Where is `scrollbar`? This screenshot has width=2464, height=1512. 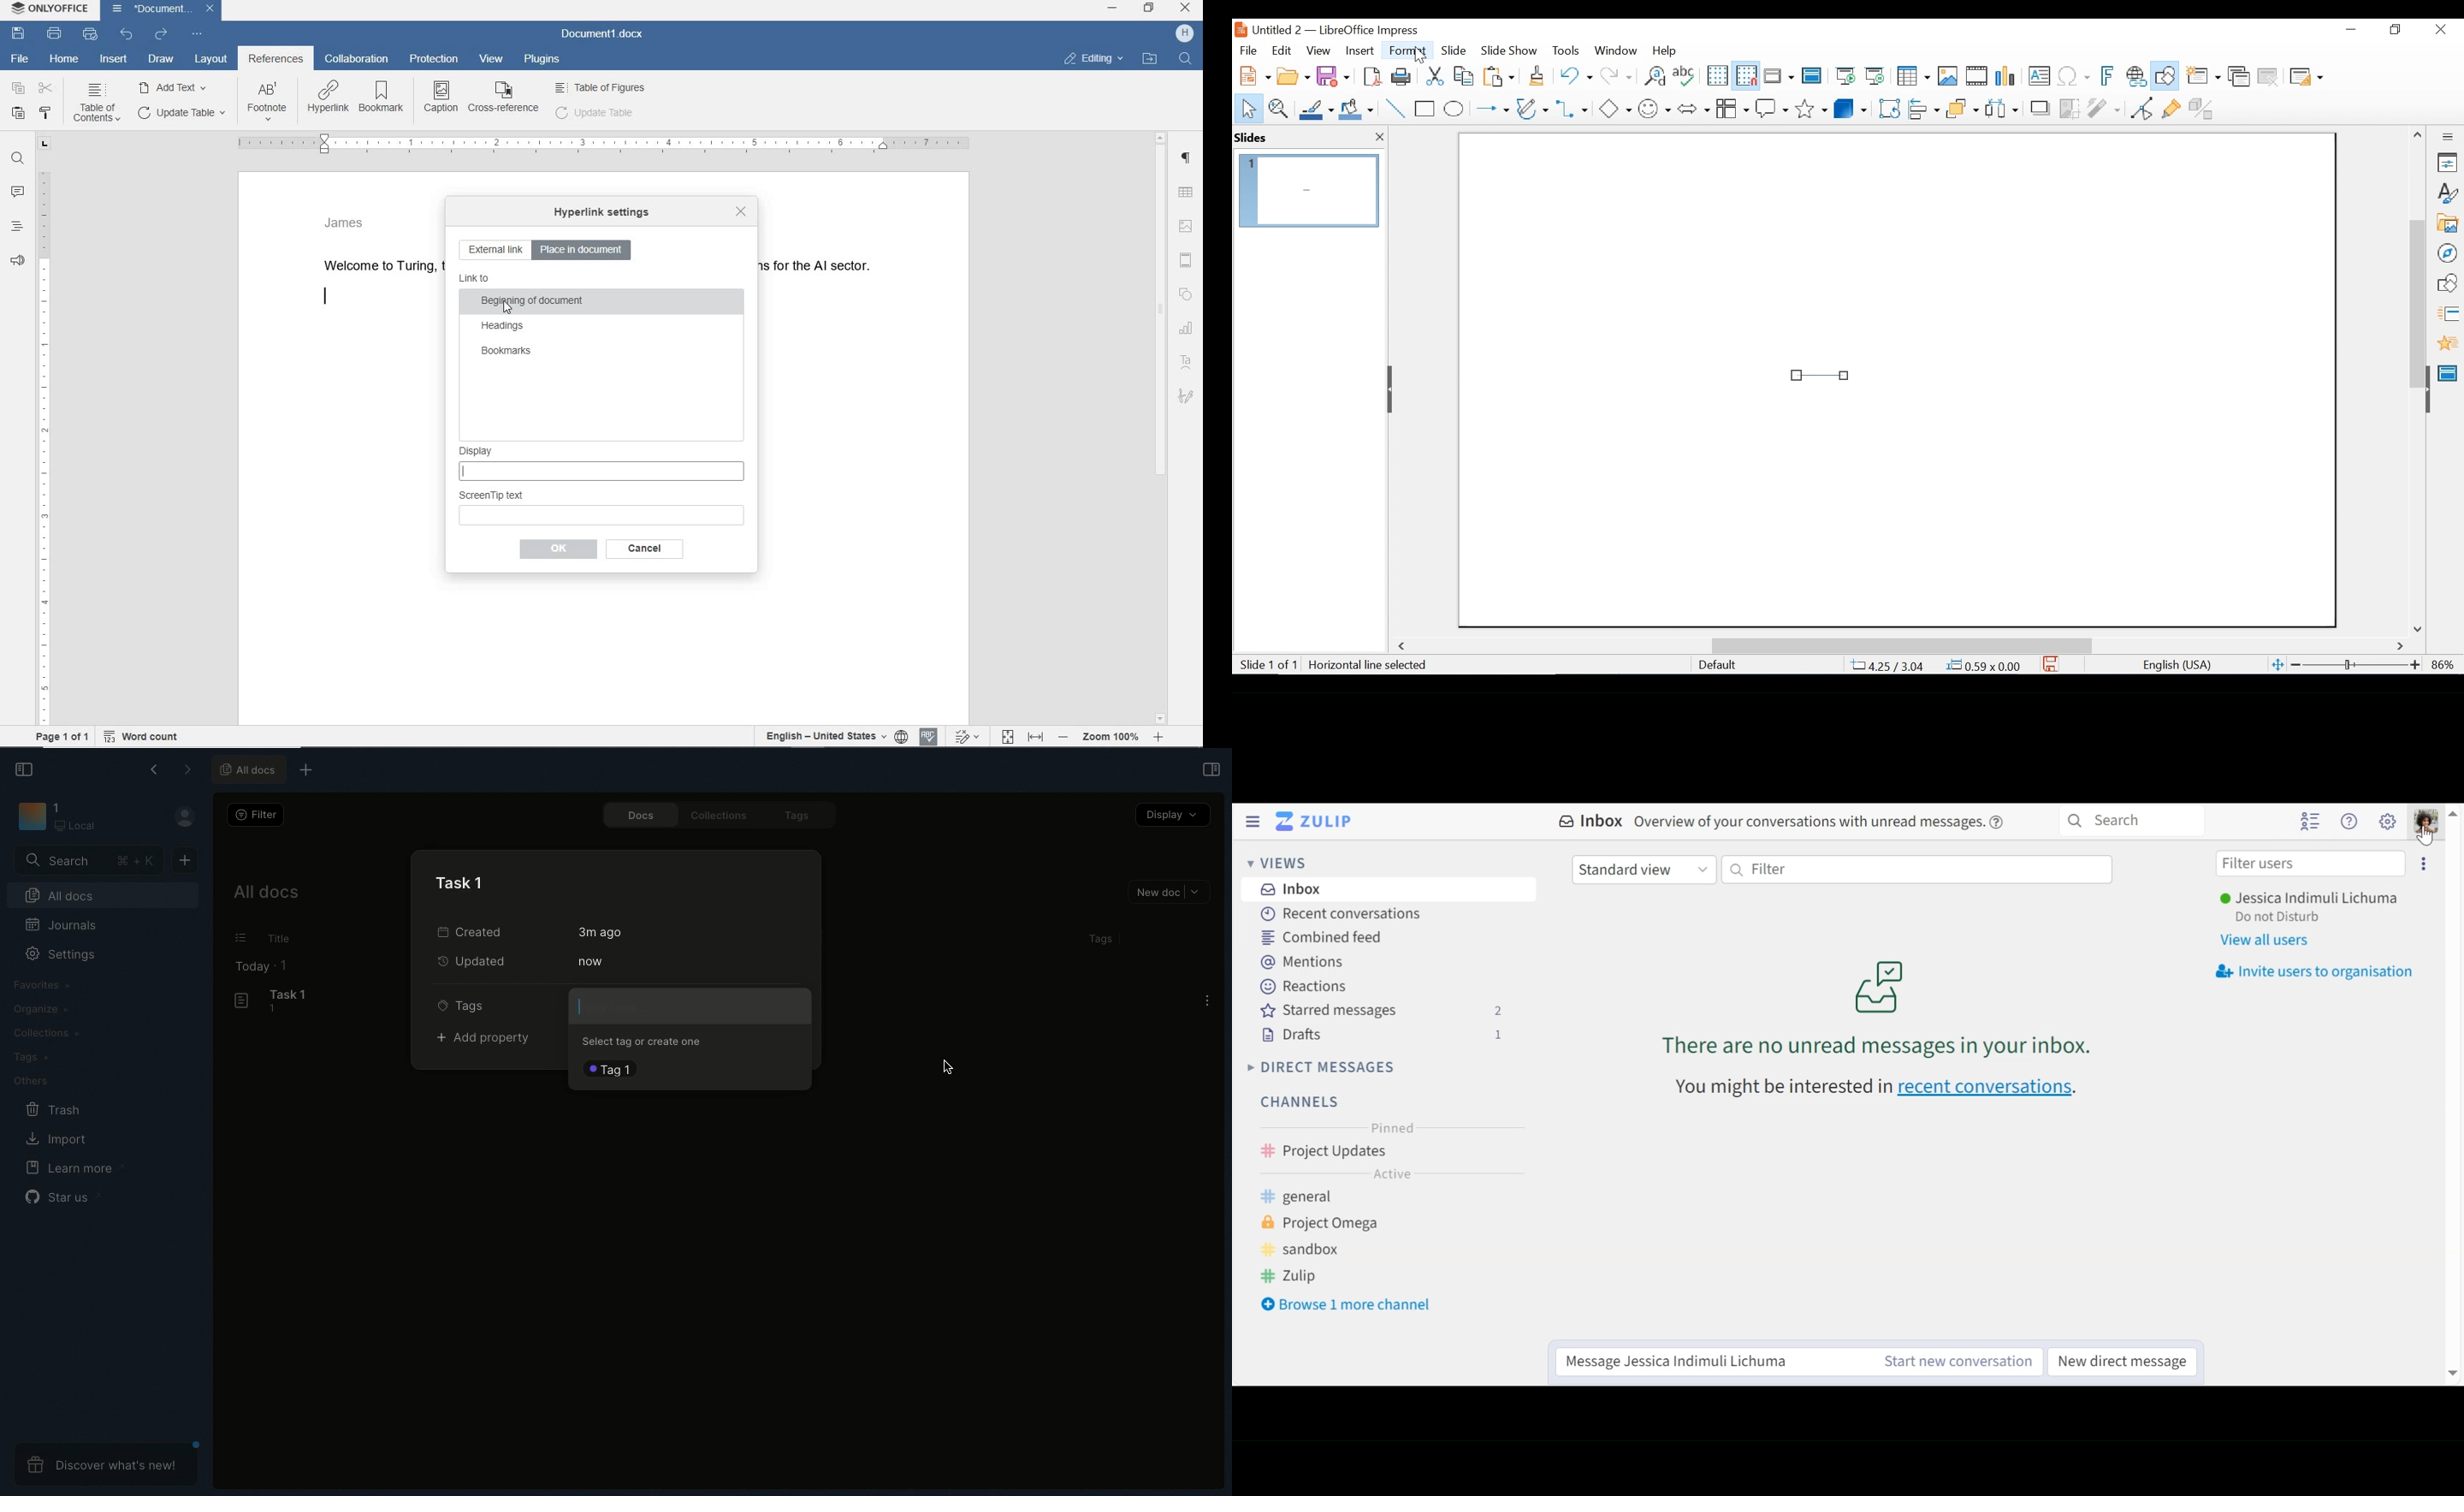
scrollbar is located at coordinates (1161, 426).